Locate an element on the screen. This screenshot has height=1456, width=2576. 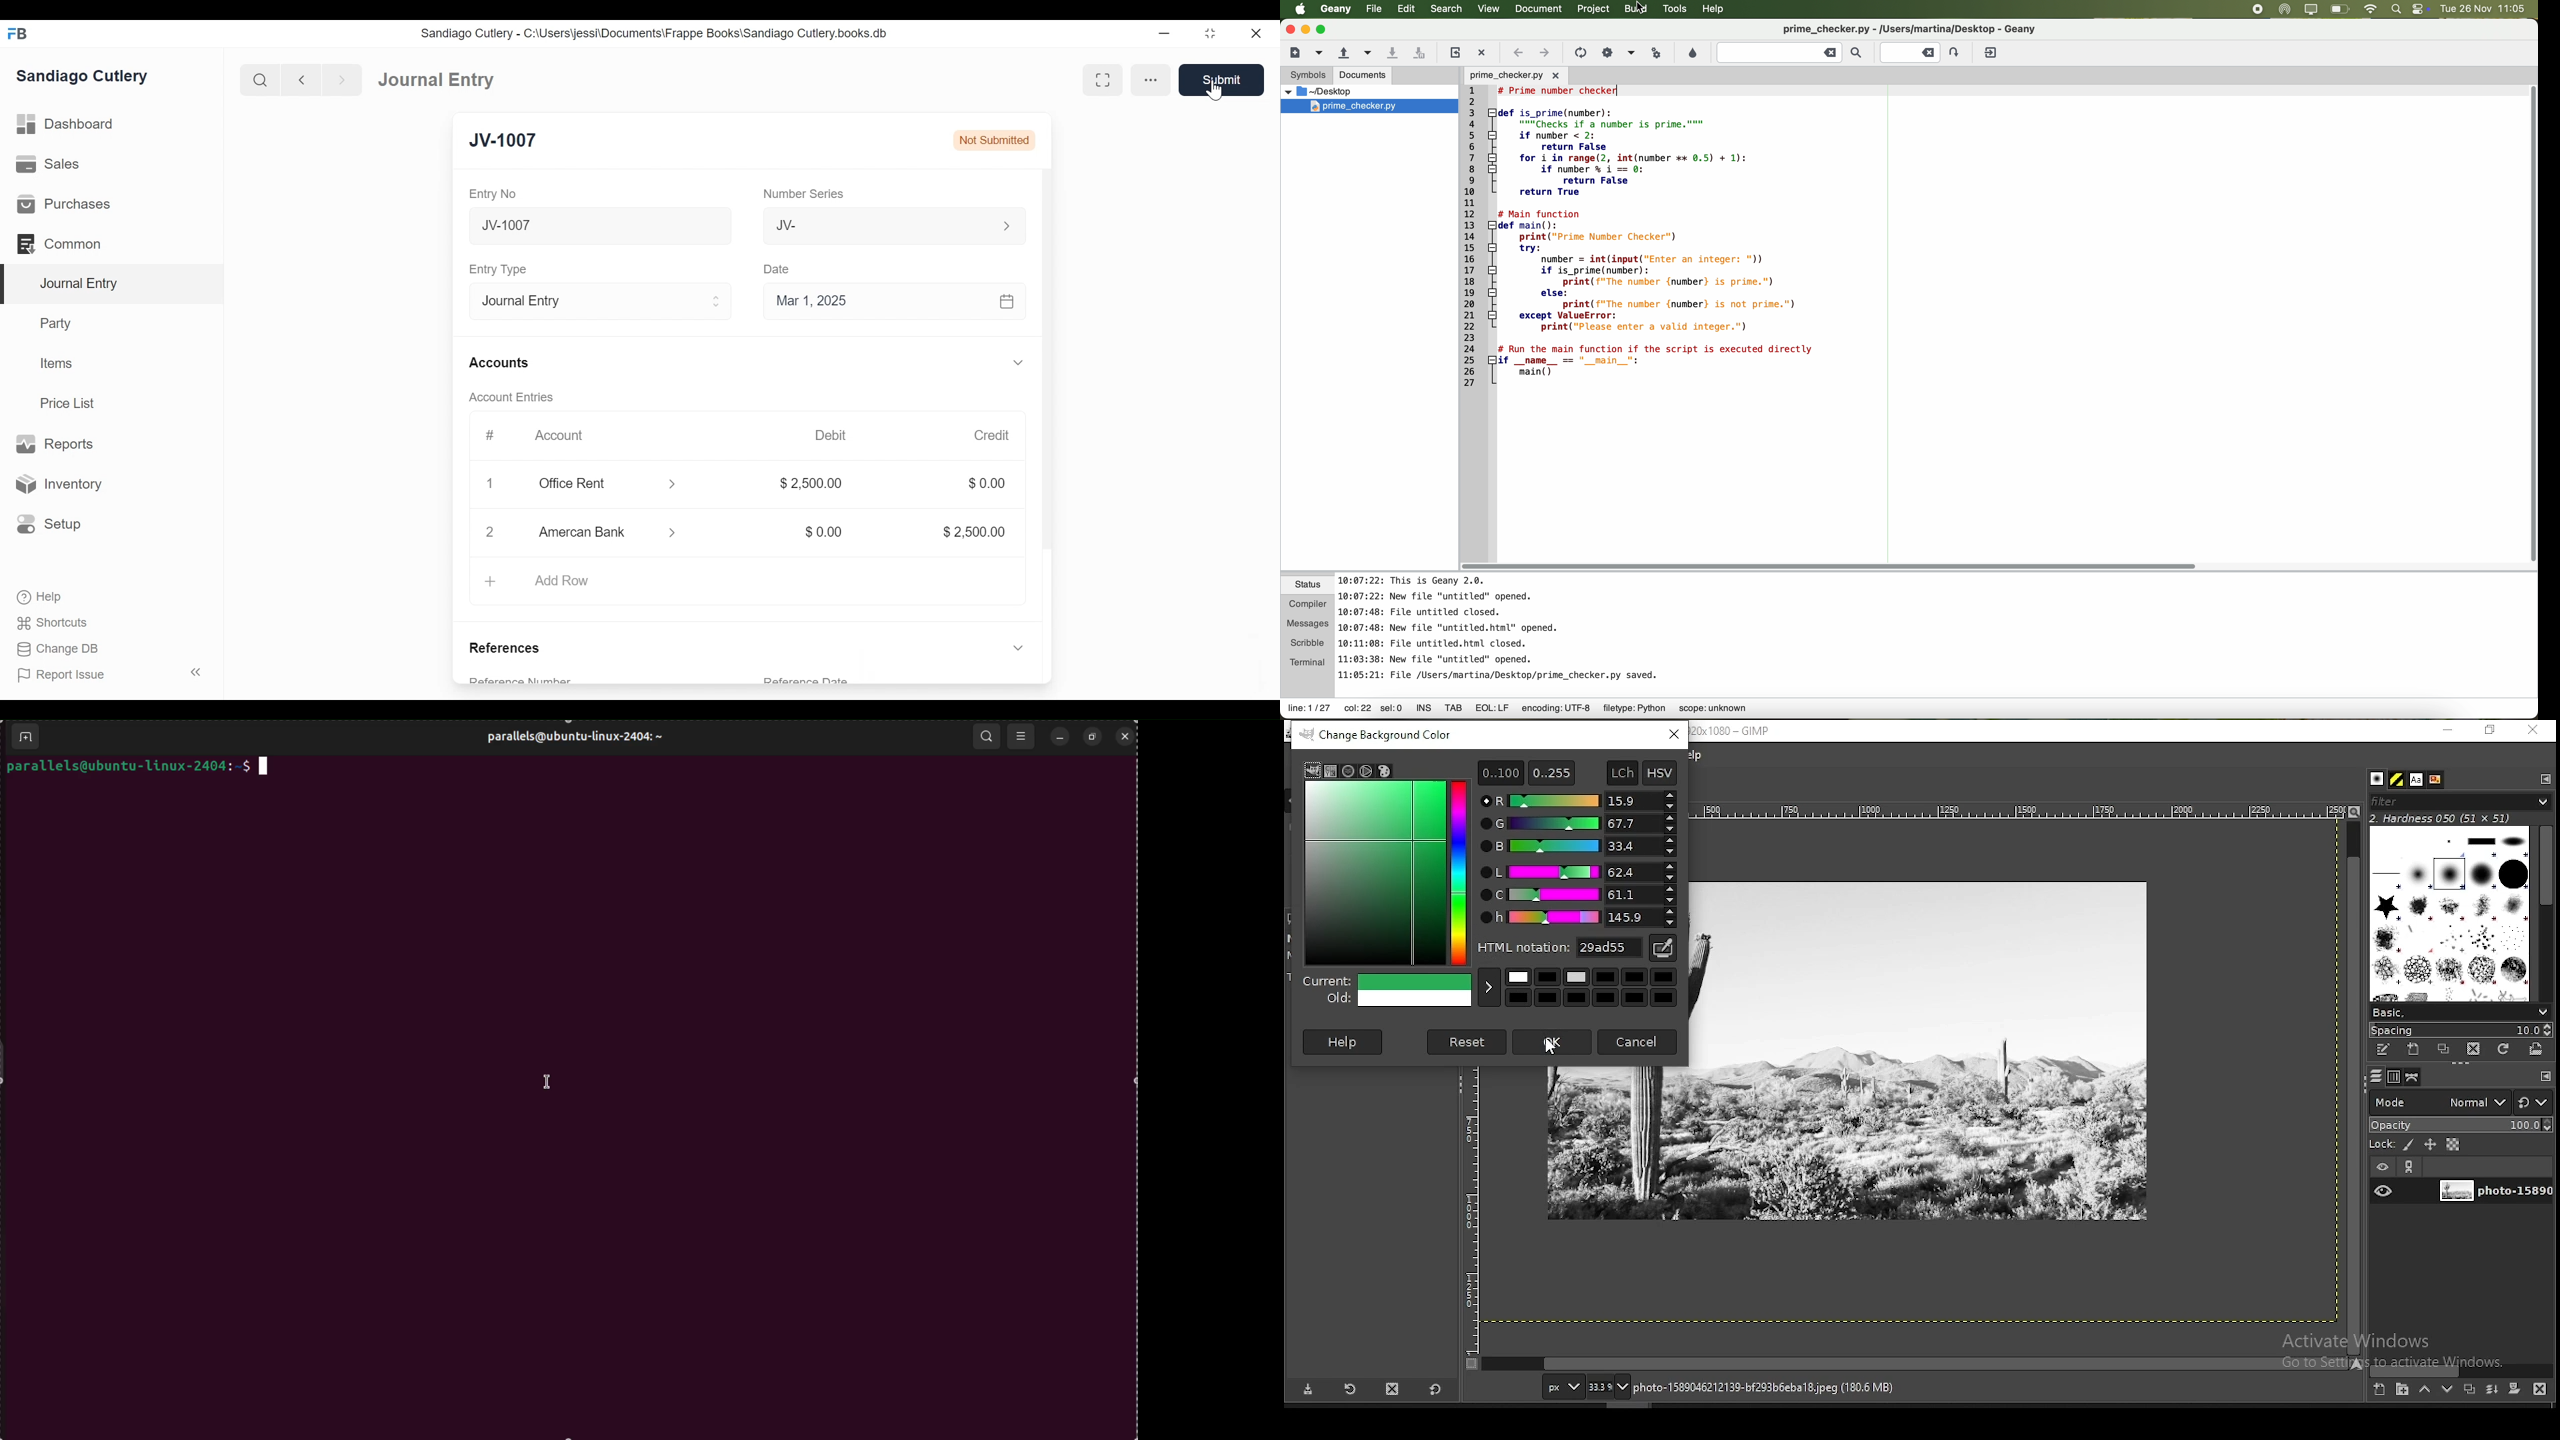
New Journal Entry 01 is located at coordinates (596, 225).